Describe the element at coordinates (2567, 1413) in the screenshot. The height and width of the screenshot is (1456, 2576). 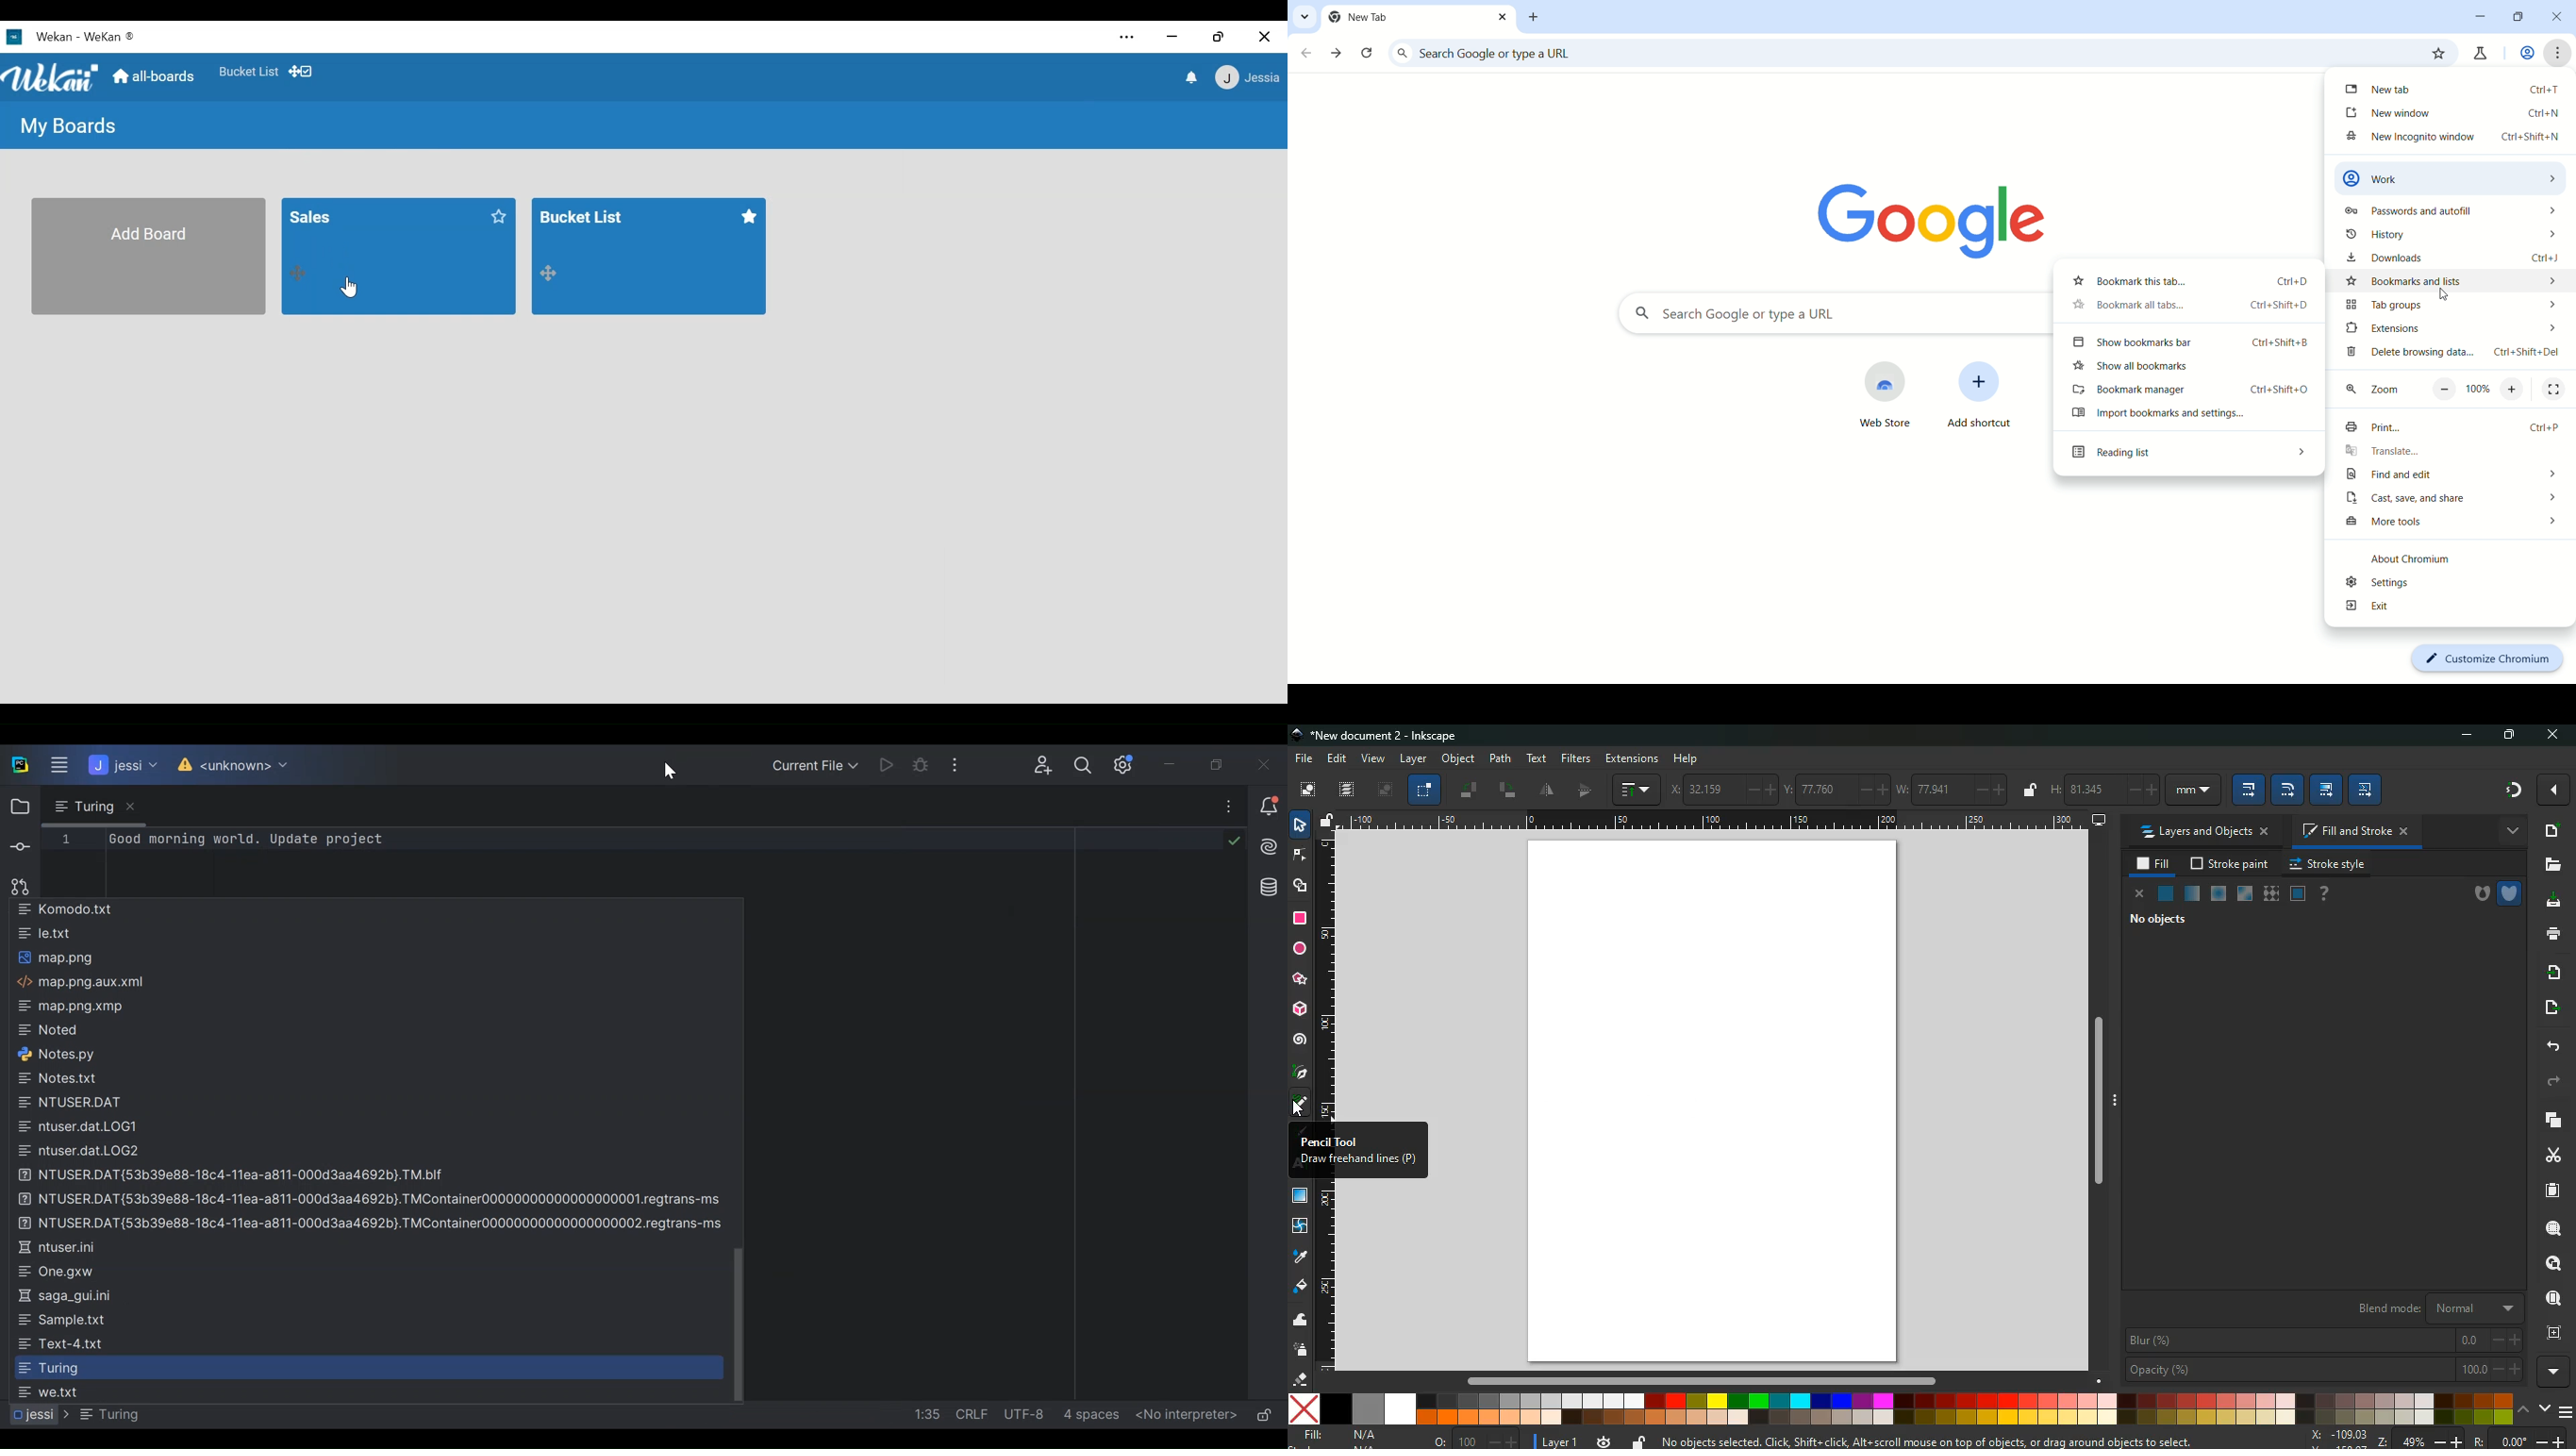
I see `menu` at that location.